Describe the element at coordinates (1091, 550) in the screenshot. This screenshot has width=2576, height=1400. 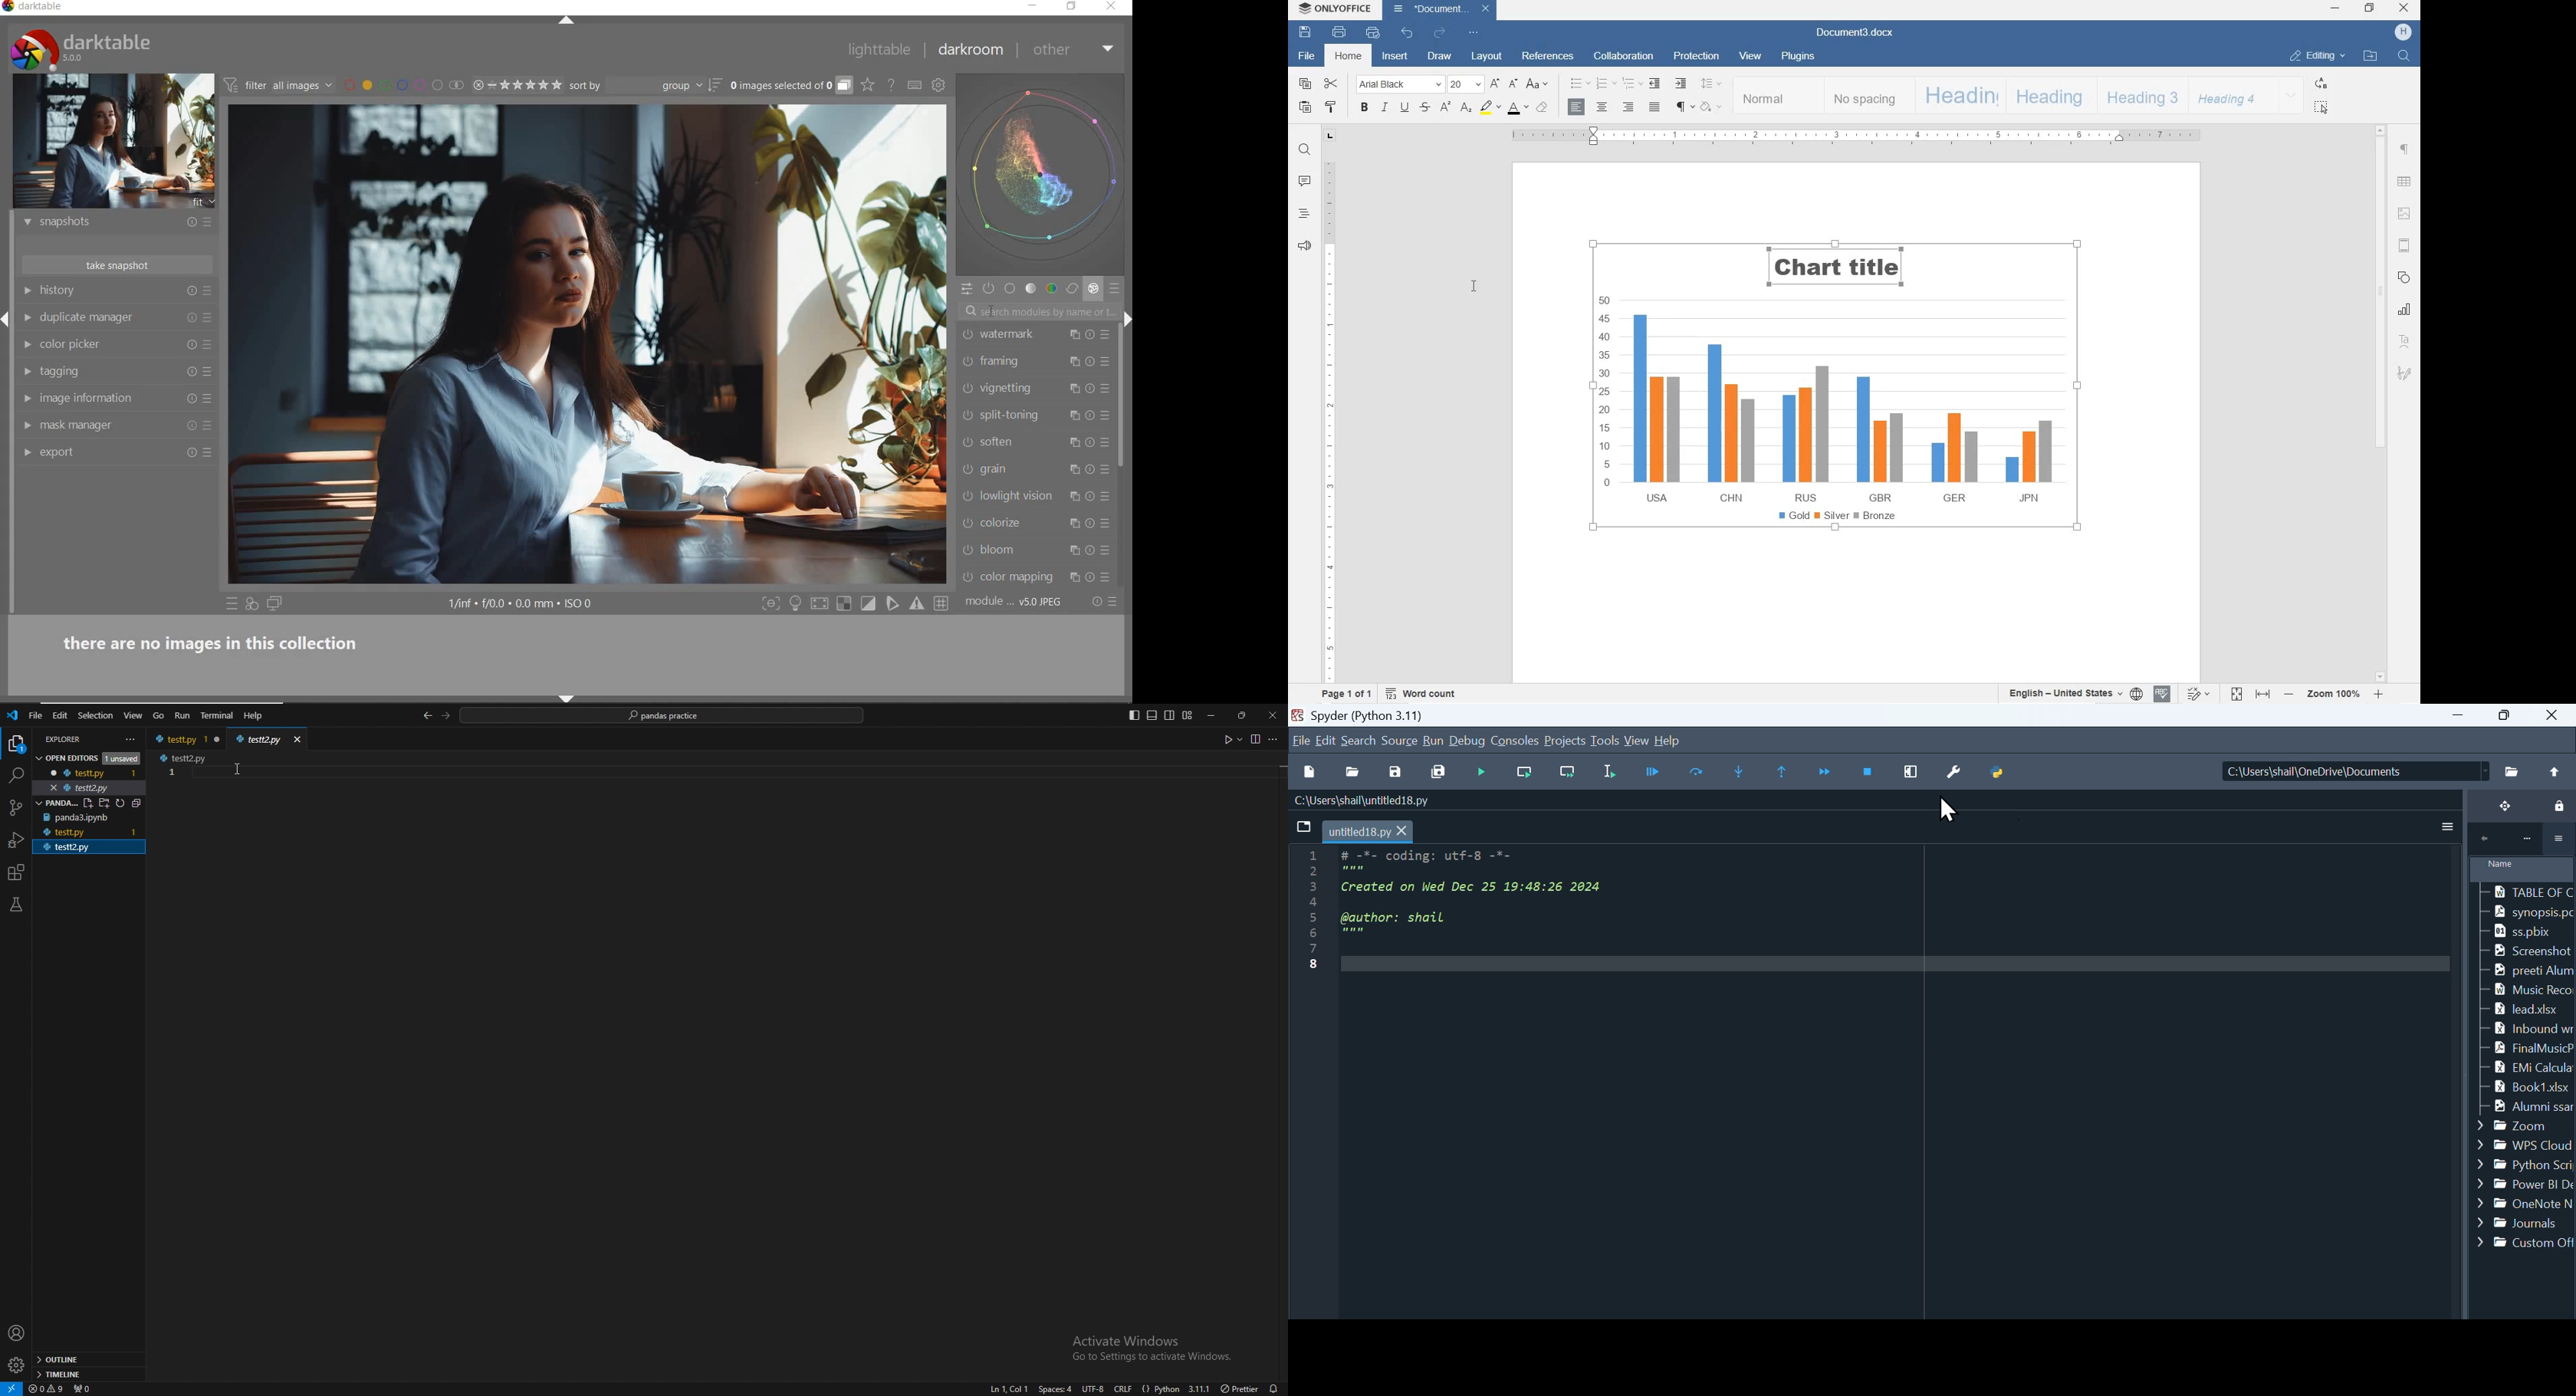
I see `reset` at that location.